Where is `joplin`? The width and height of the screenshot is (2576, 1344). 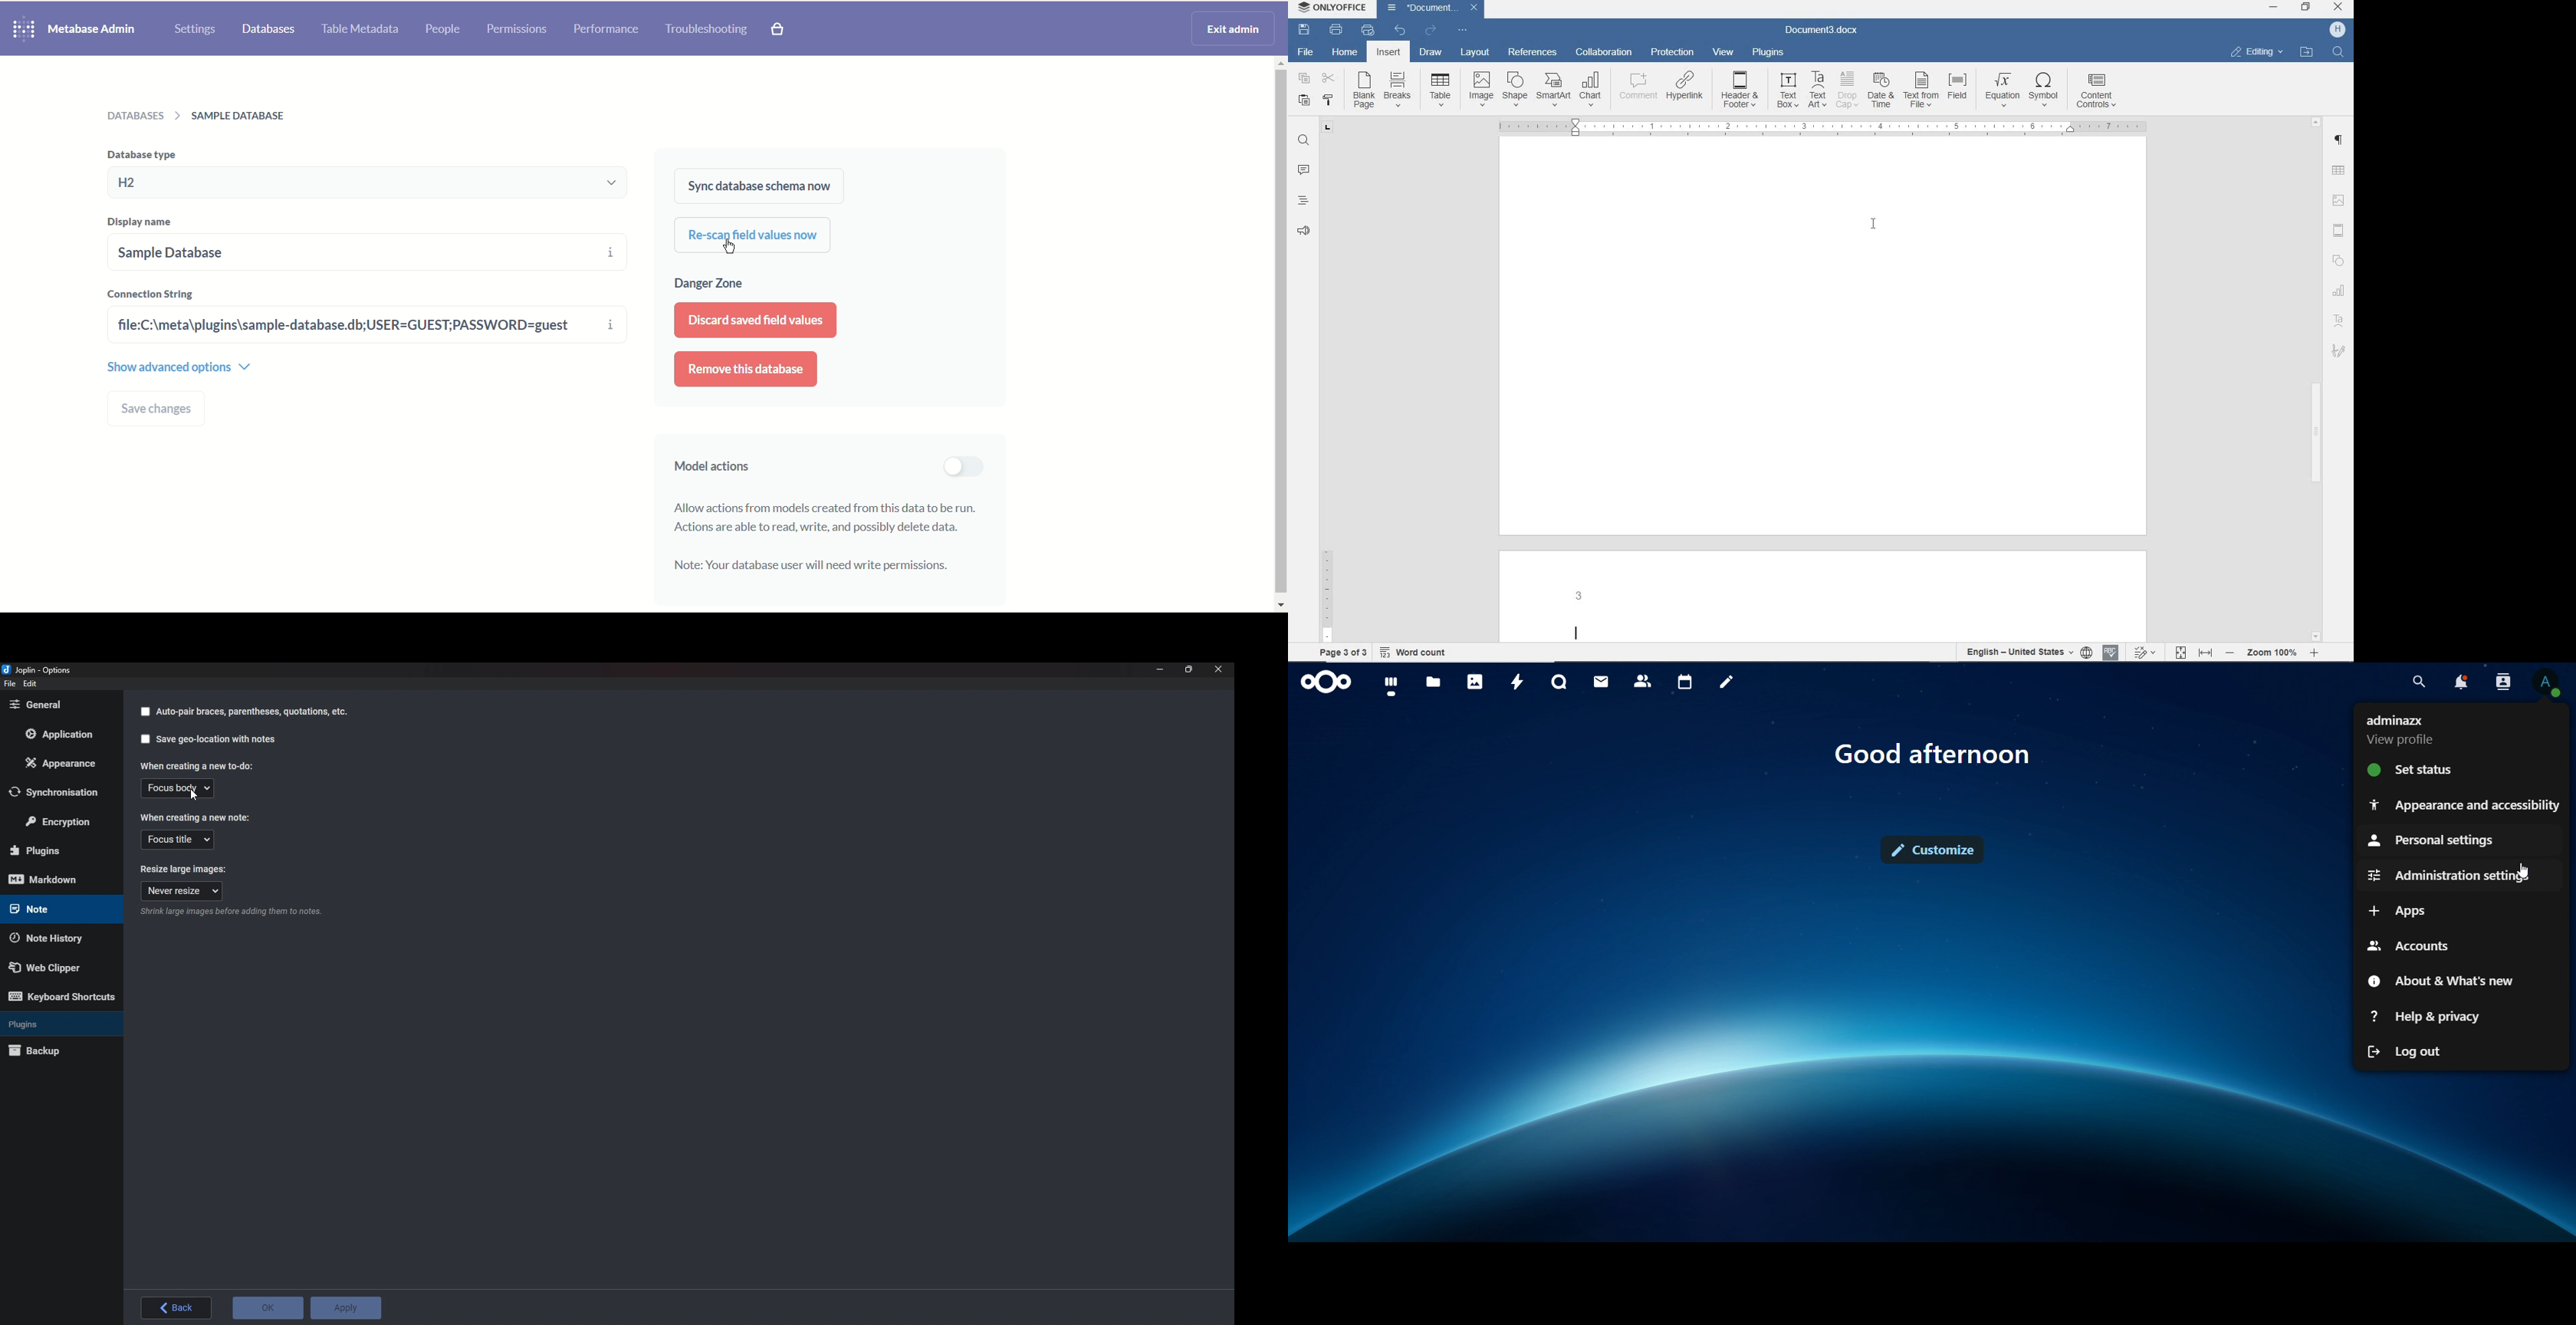 joplin is located at coordinates (41, 669).